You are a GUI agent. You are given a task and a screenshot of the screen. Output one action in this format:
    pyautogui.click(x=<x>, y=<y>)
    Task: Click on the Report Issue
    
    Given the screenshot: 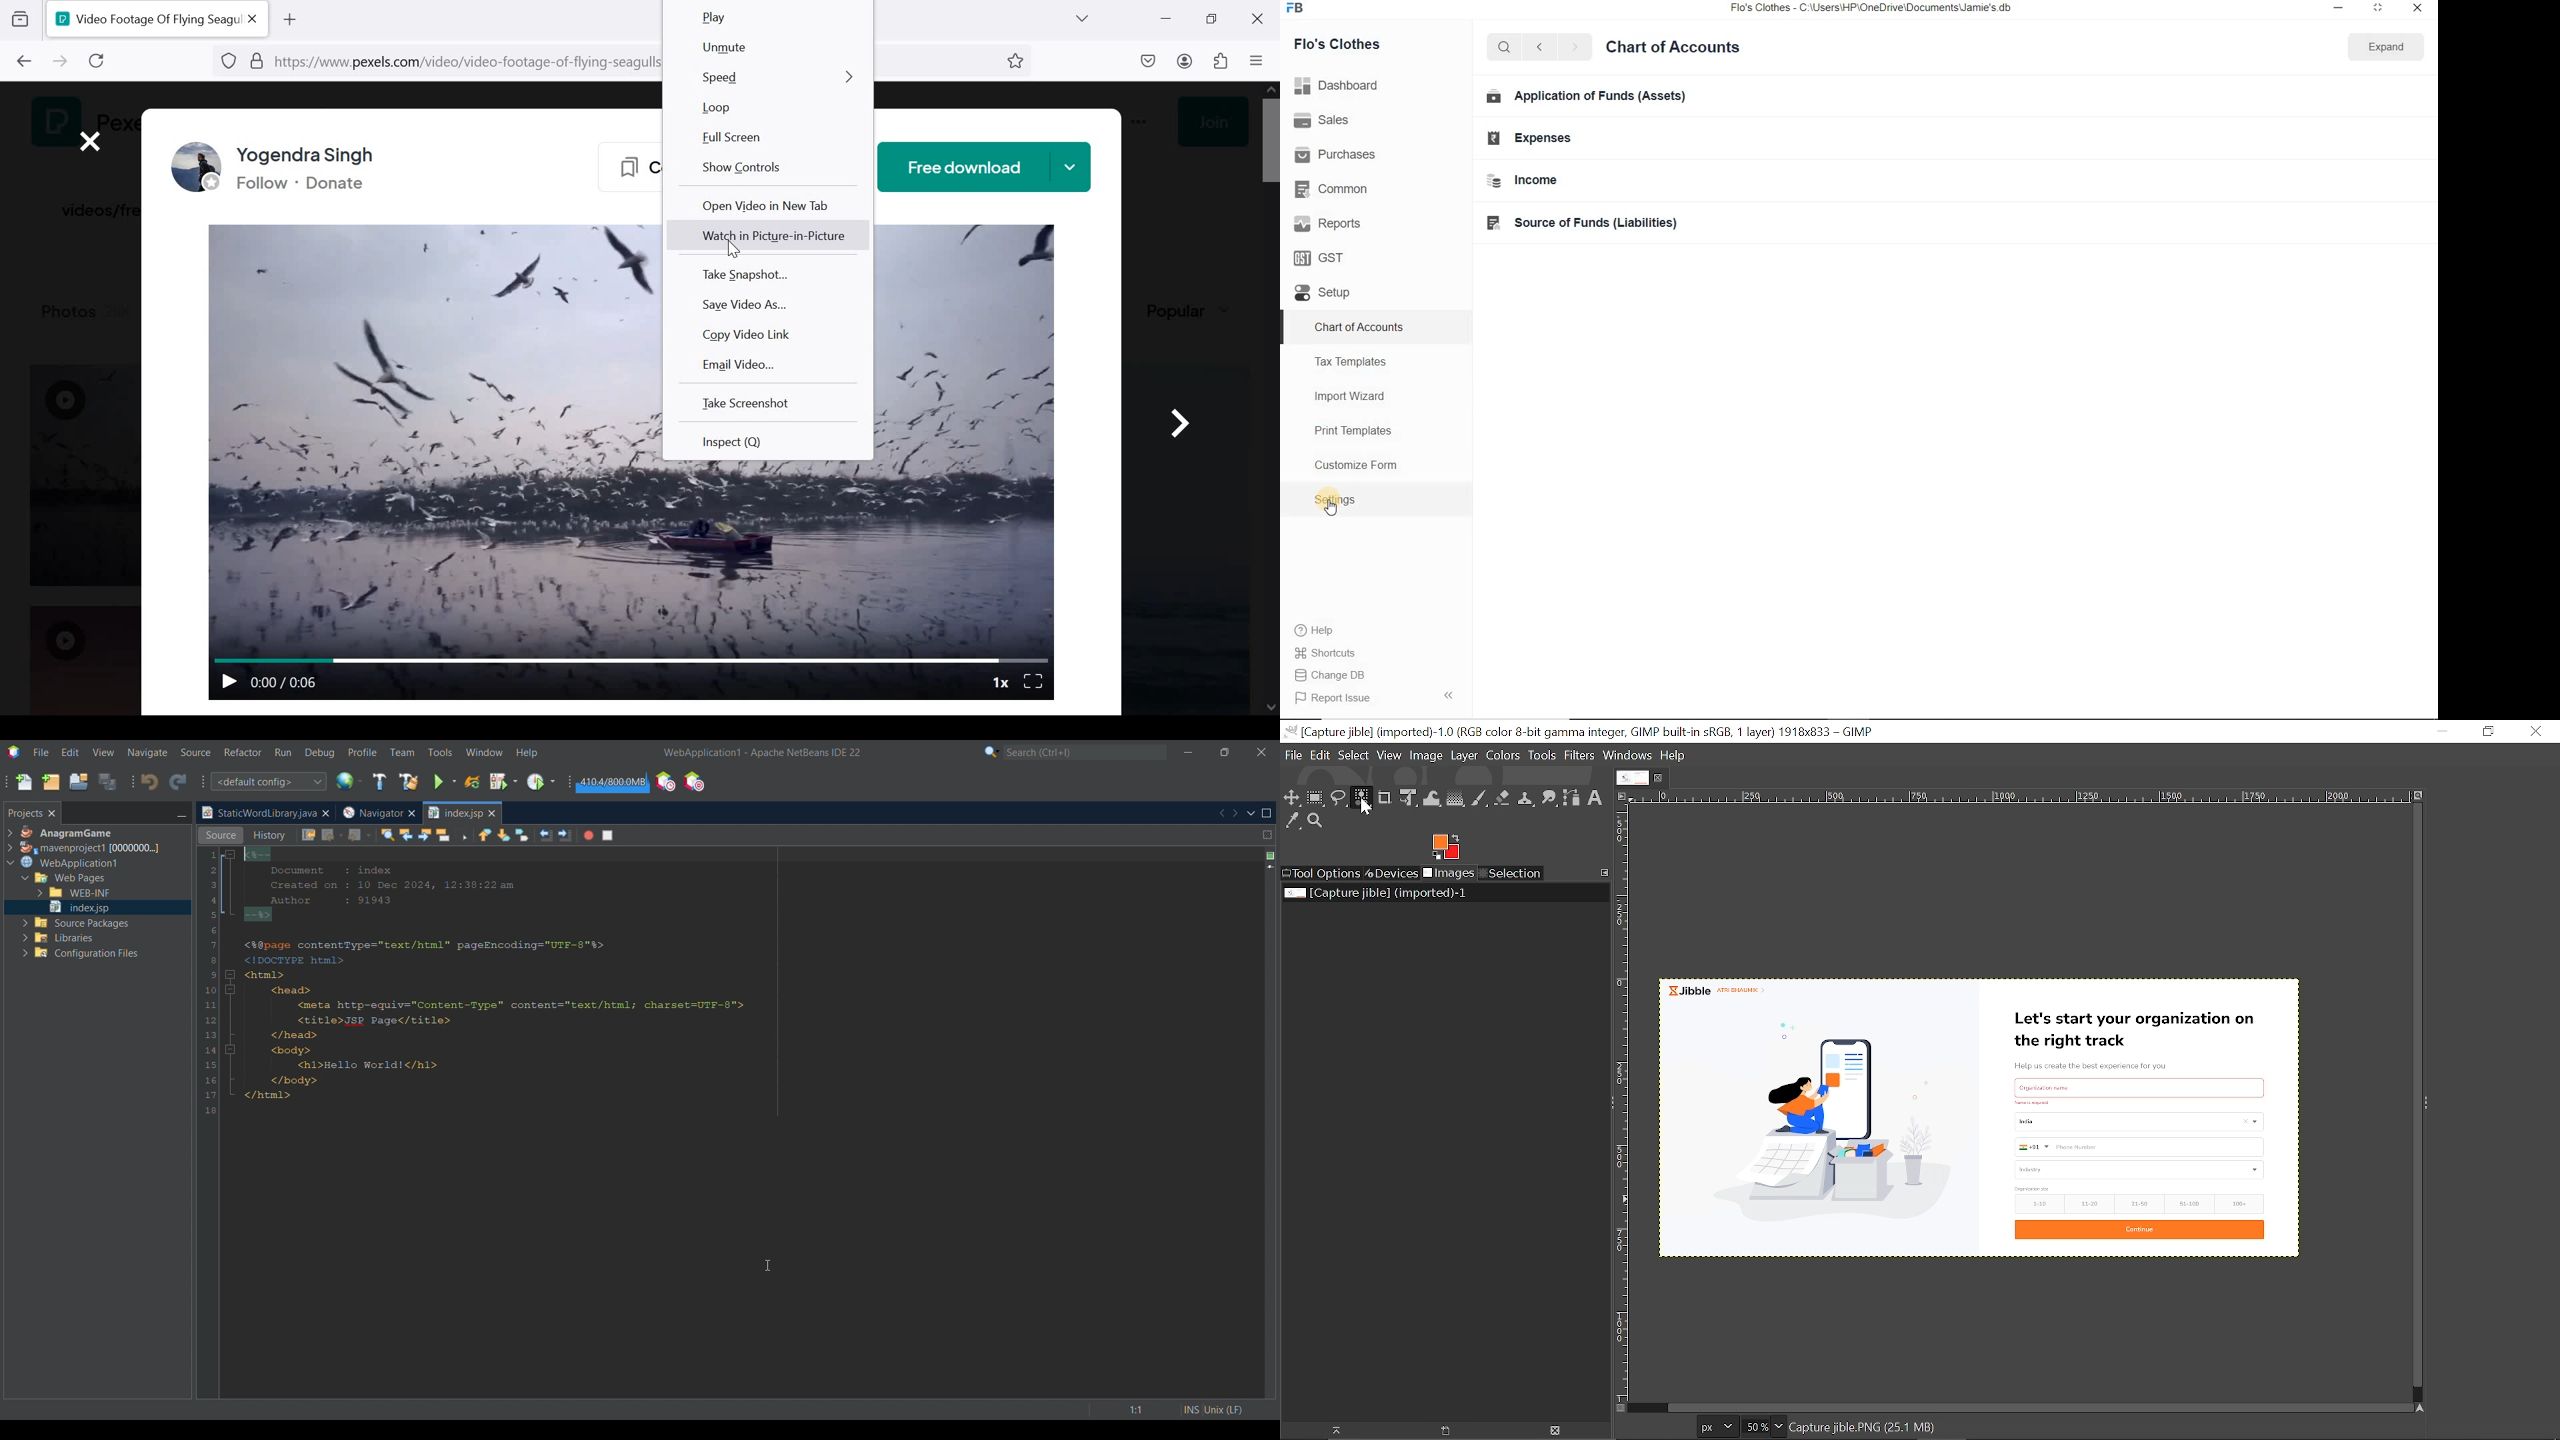 What is the action you would take?
    pyautogui.click(x=1337, y=677)
    